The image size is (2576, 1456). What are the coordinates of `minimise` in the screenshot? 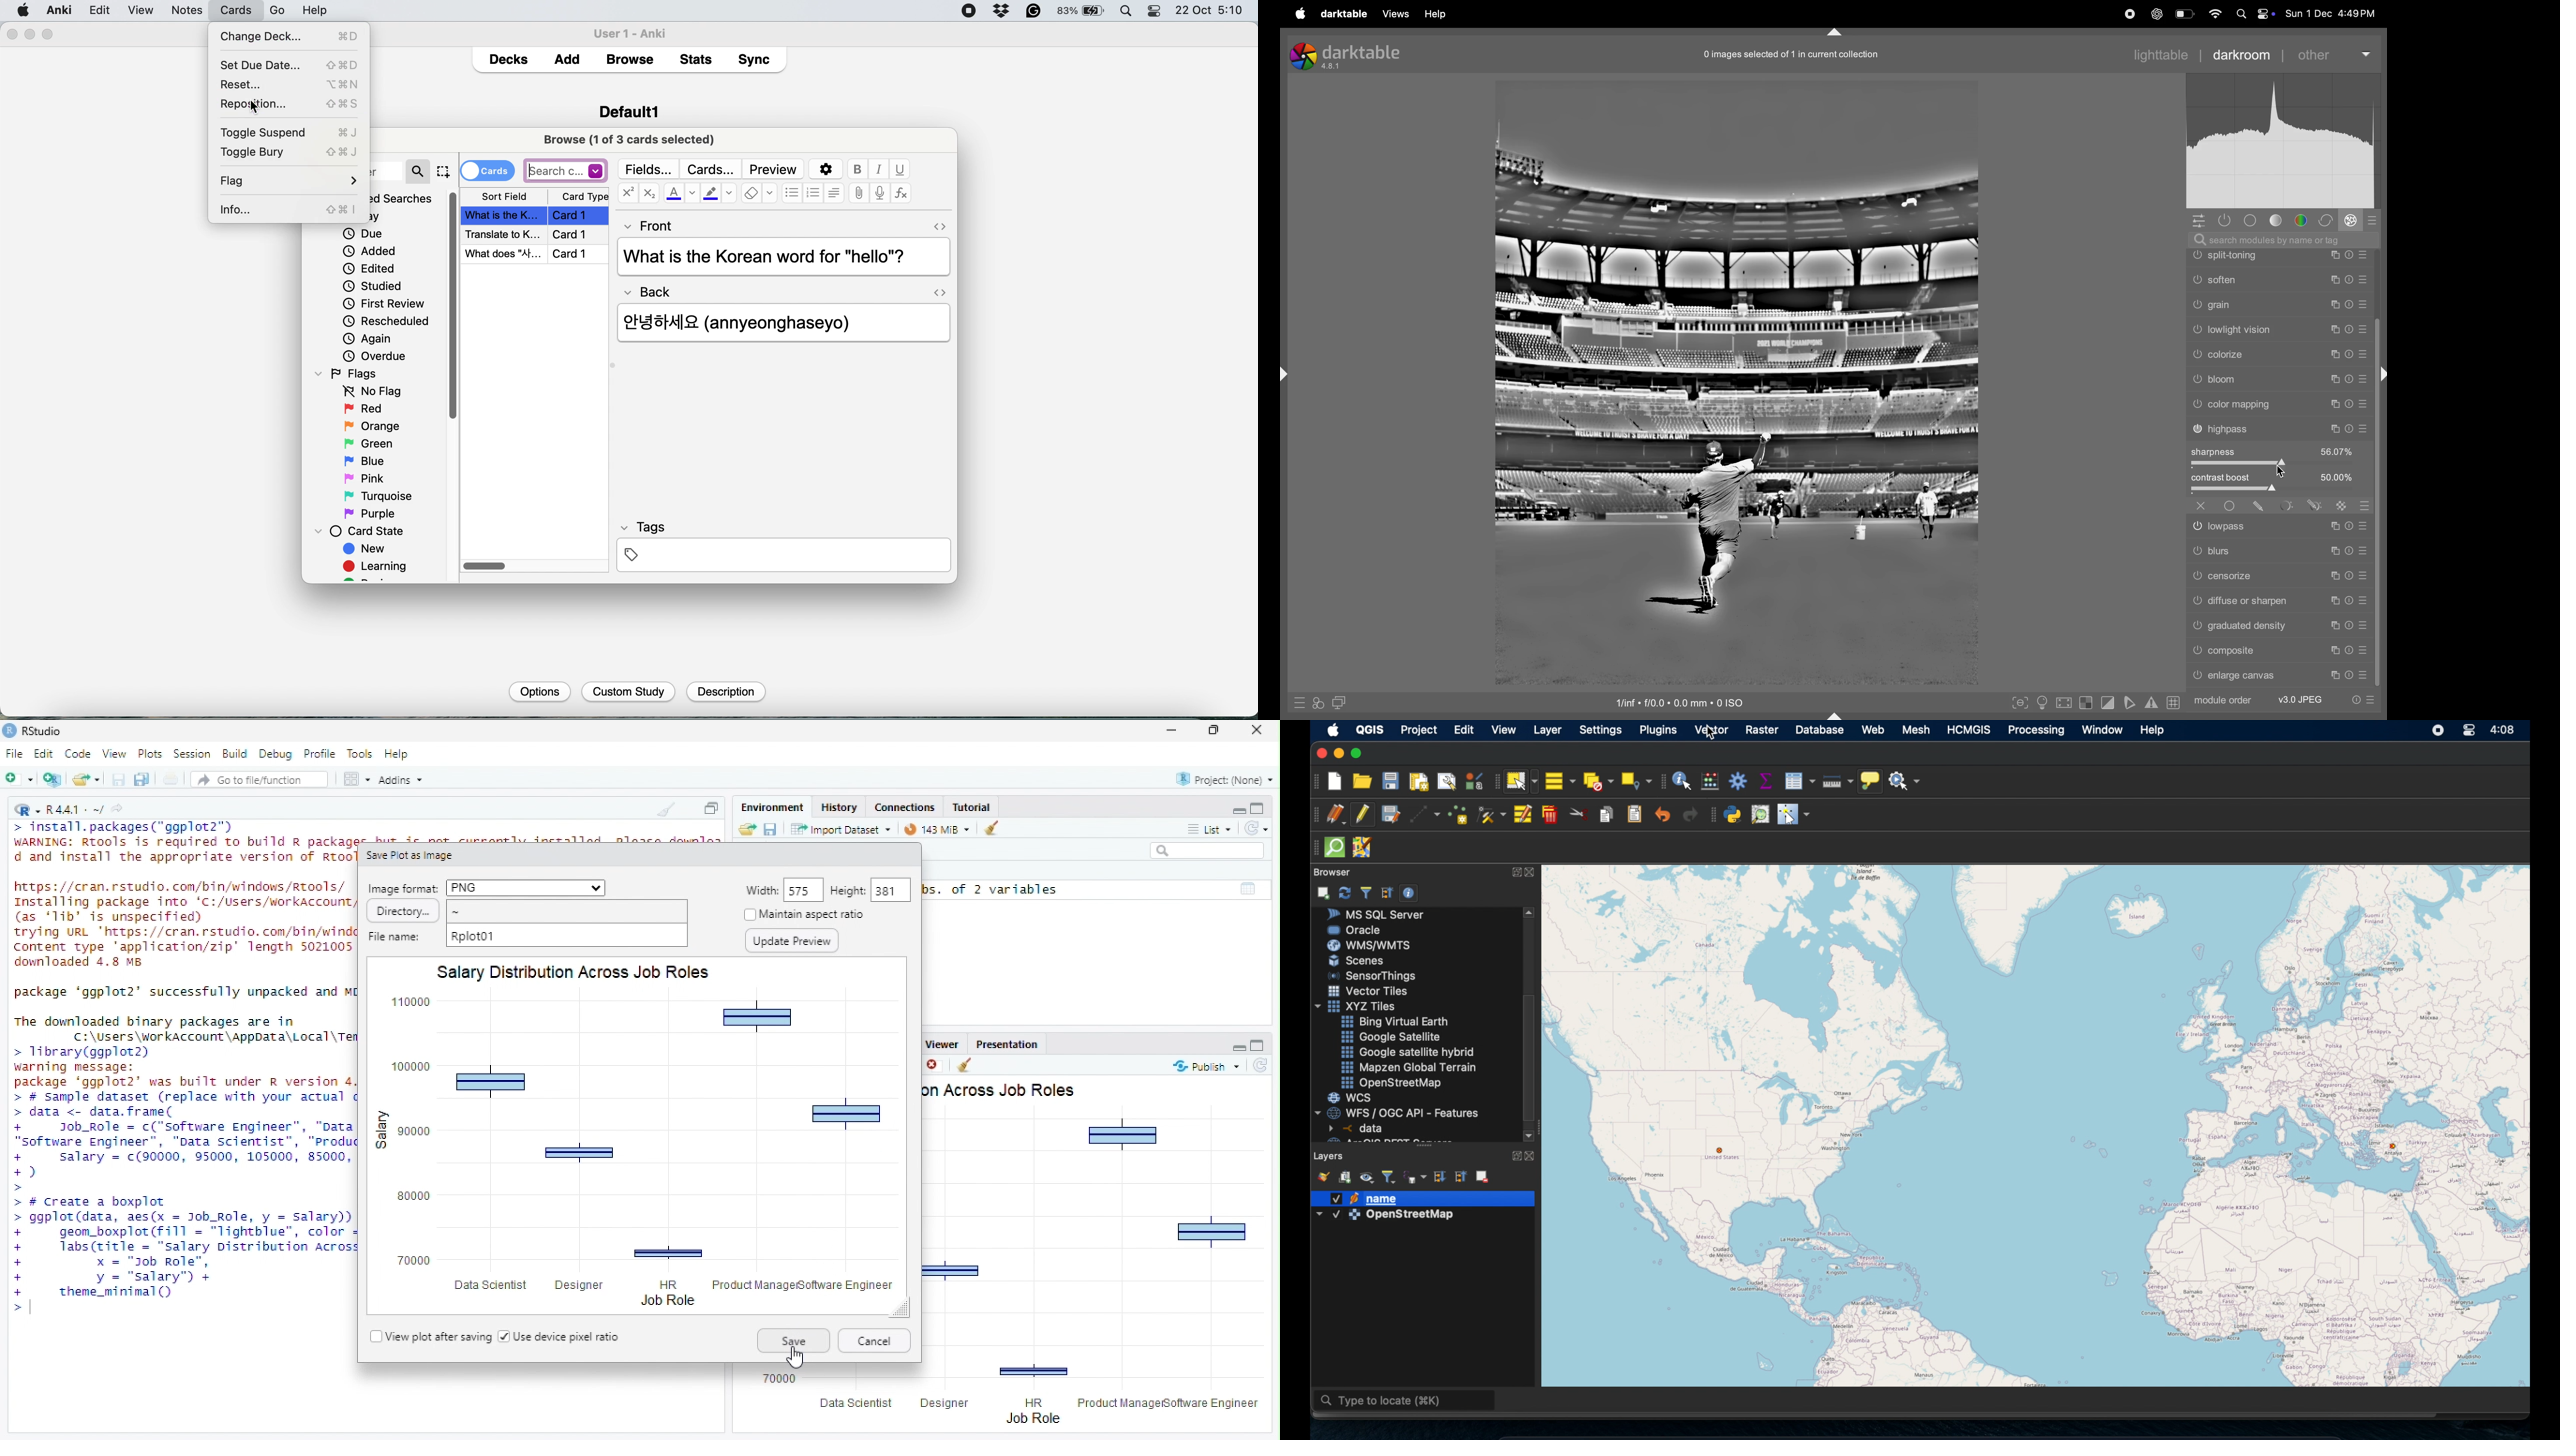 It's located at (30, 33).